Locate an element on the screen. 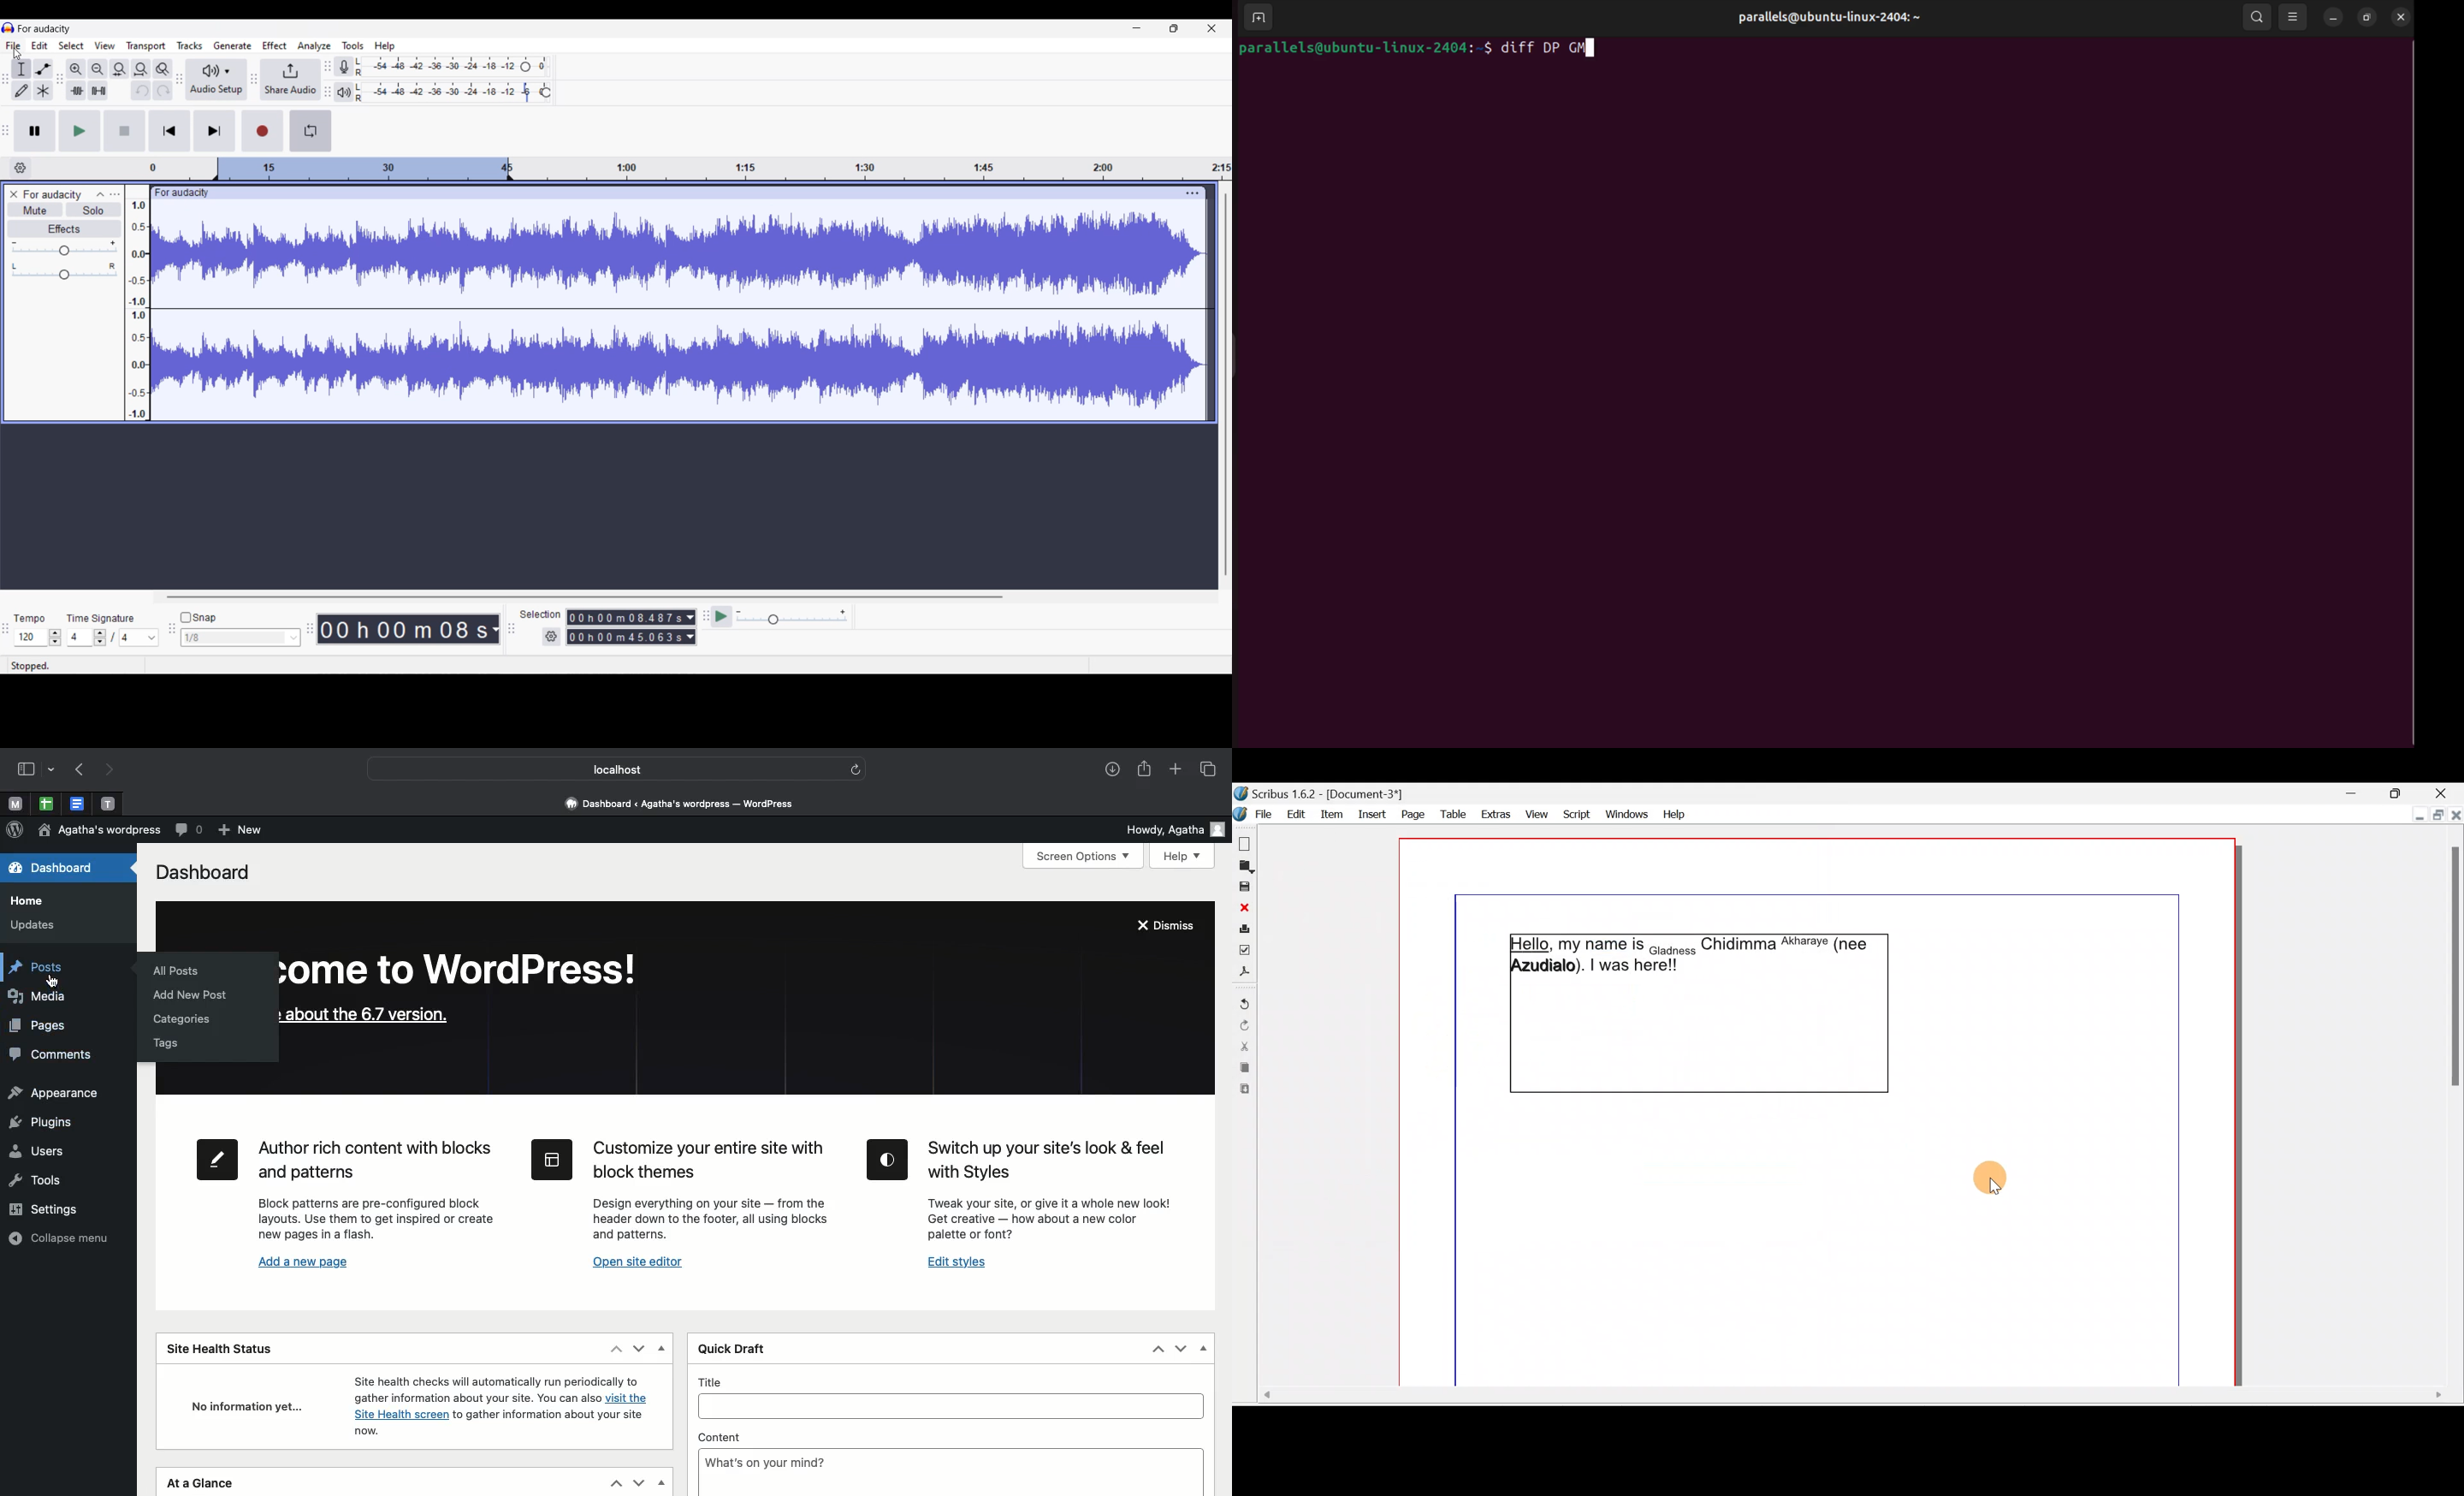  Wordpress is located at coordinates (15, 830).